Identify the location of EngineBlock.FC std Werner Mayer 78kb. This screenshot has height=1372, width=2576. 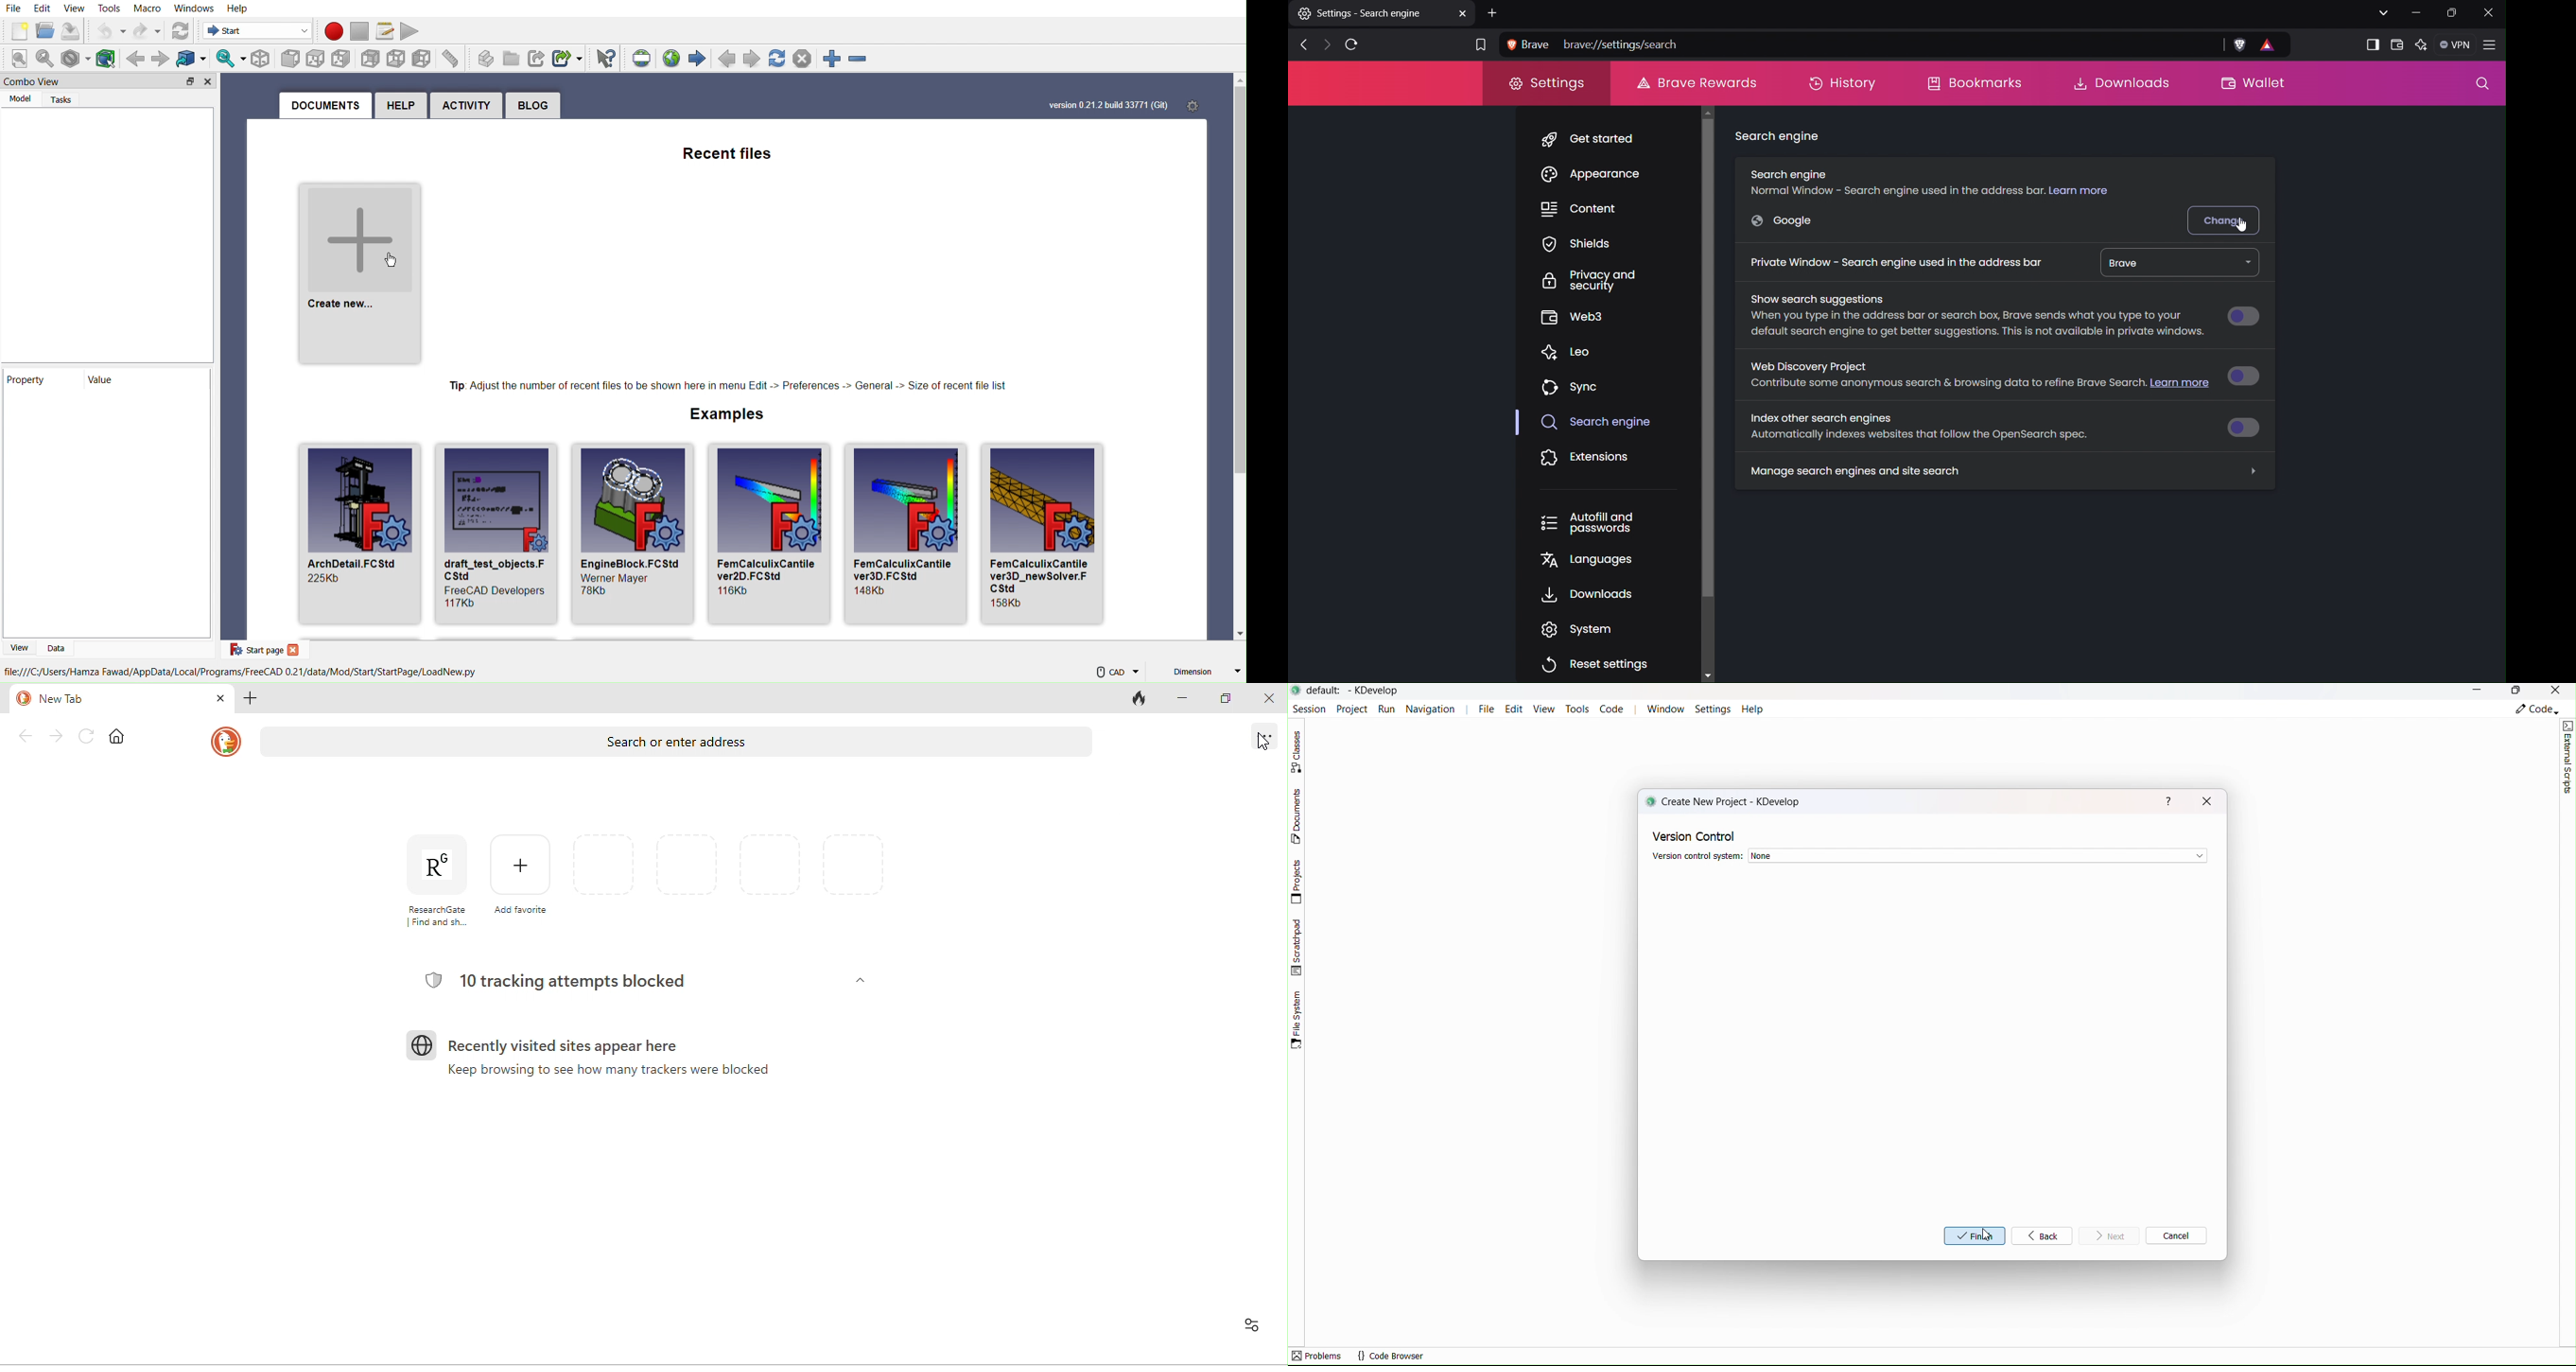
(630, 531).